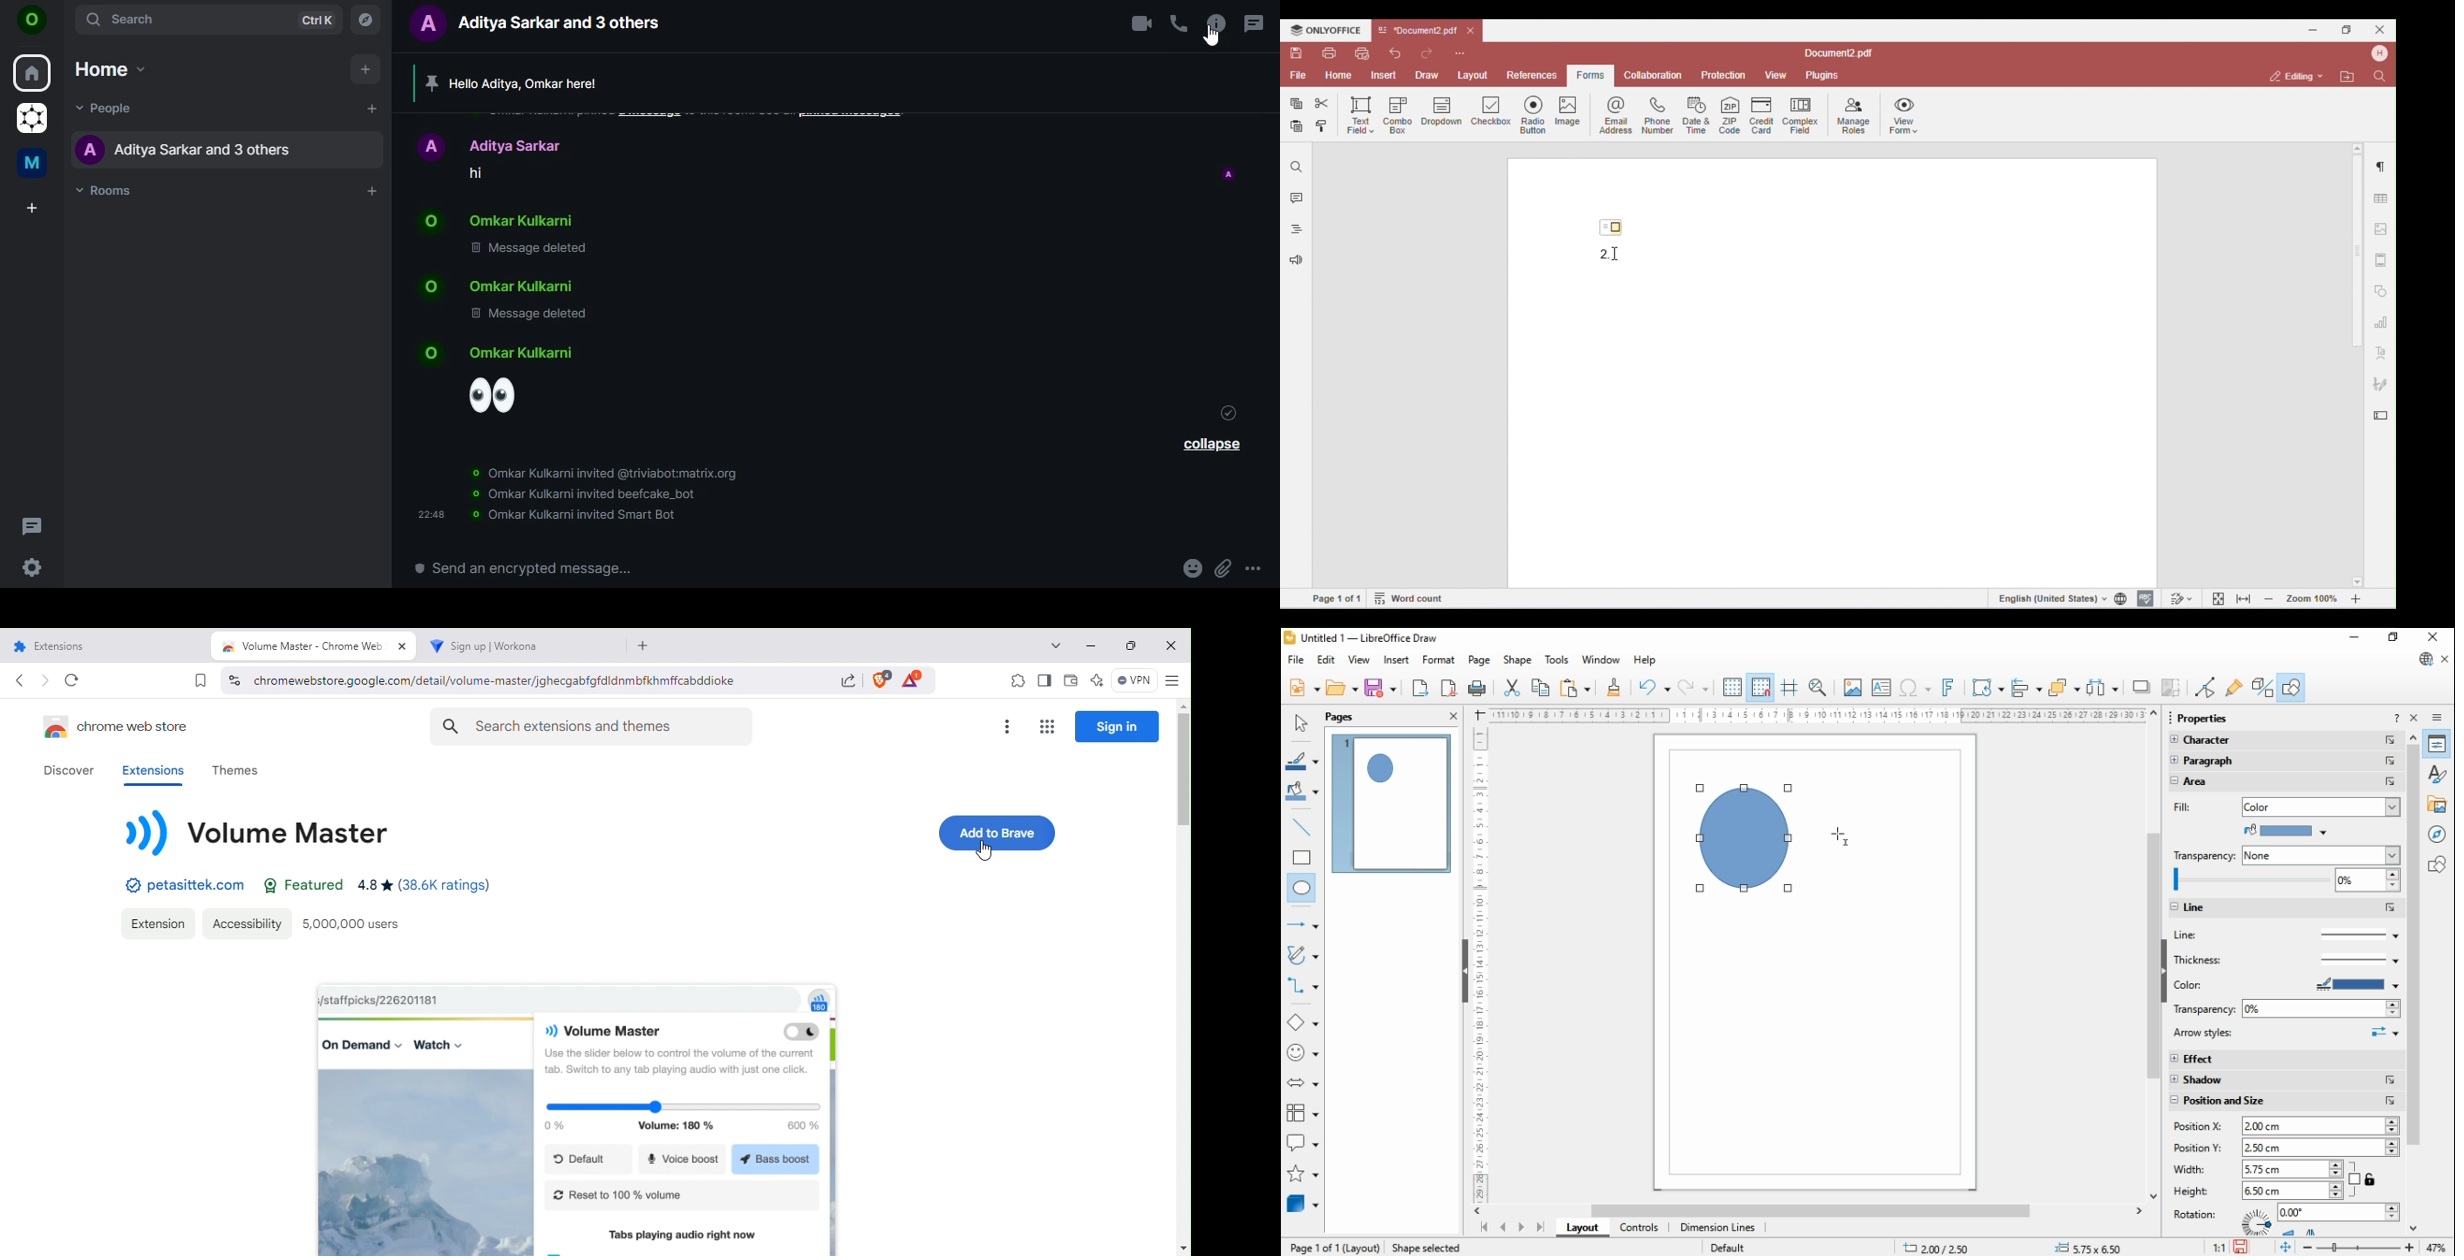  What do you see at coordinates (1233, 175) in the screenshot?
I see `icon` at bounding box center [1233, 175].